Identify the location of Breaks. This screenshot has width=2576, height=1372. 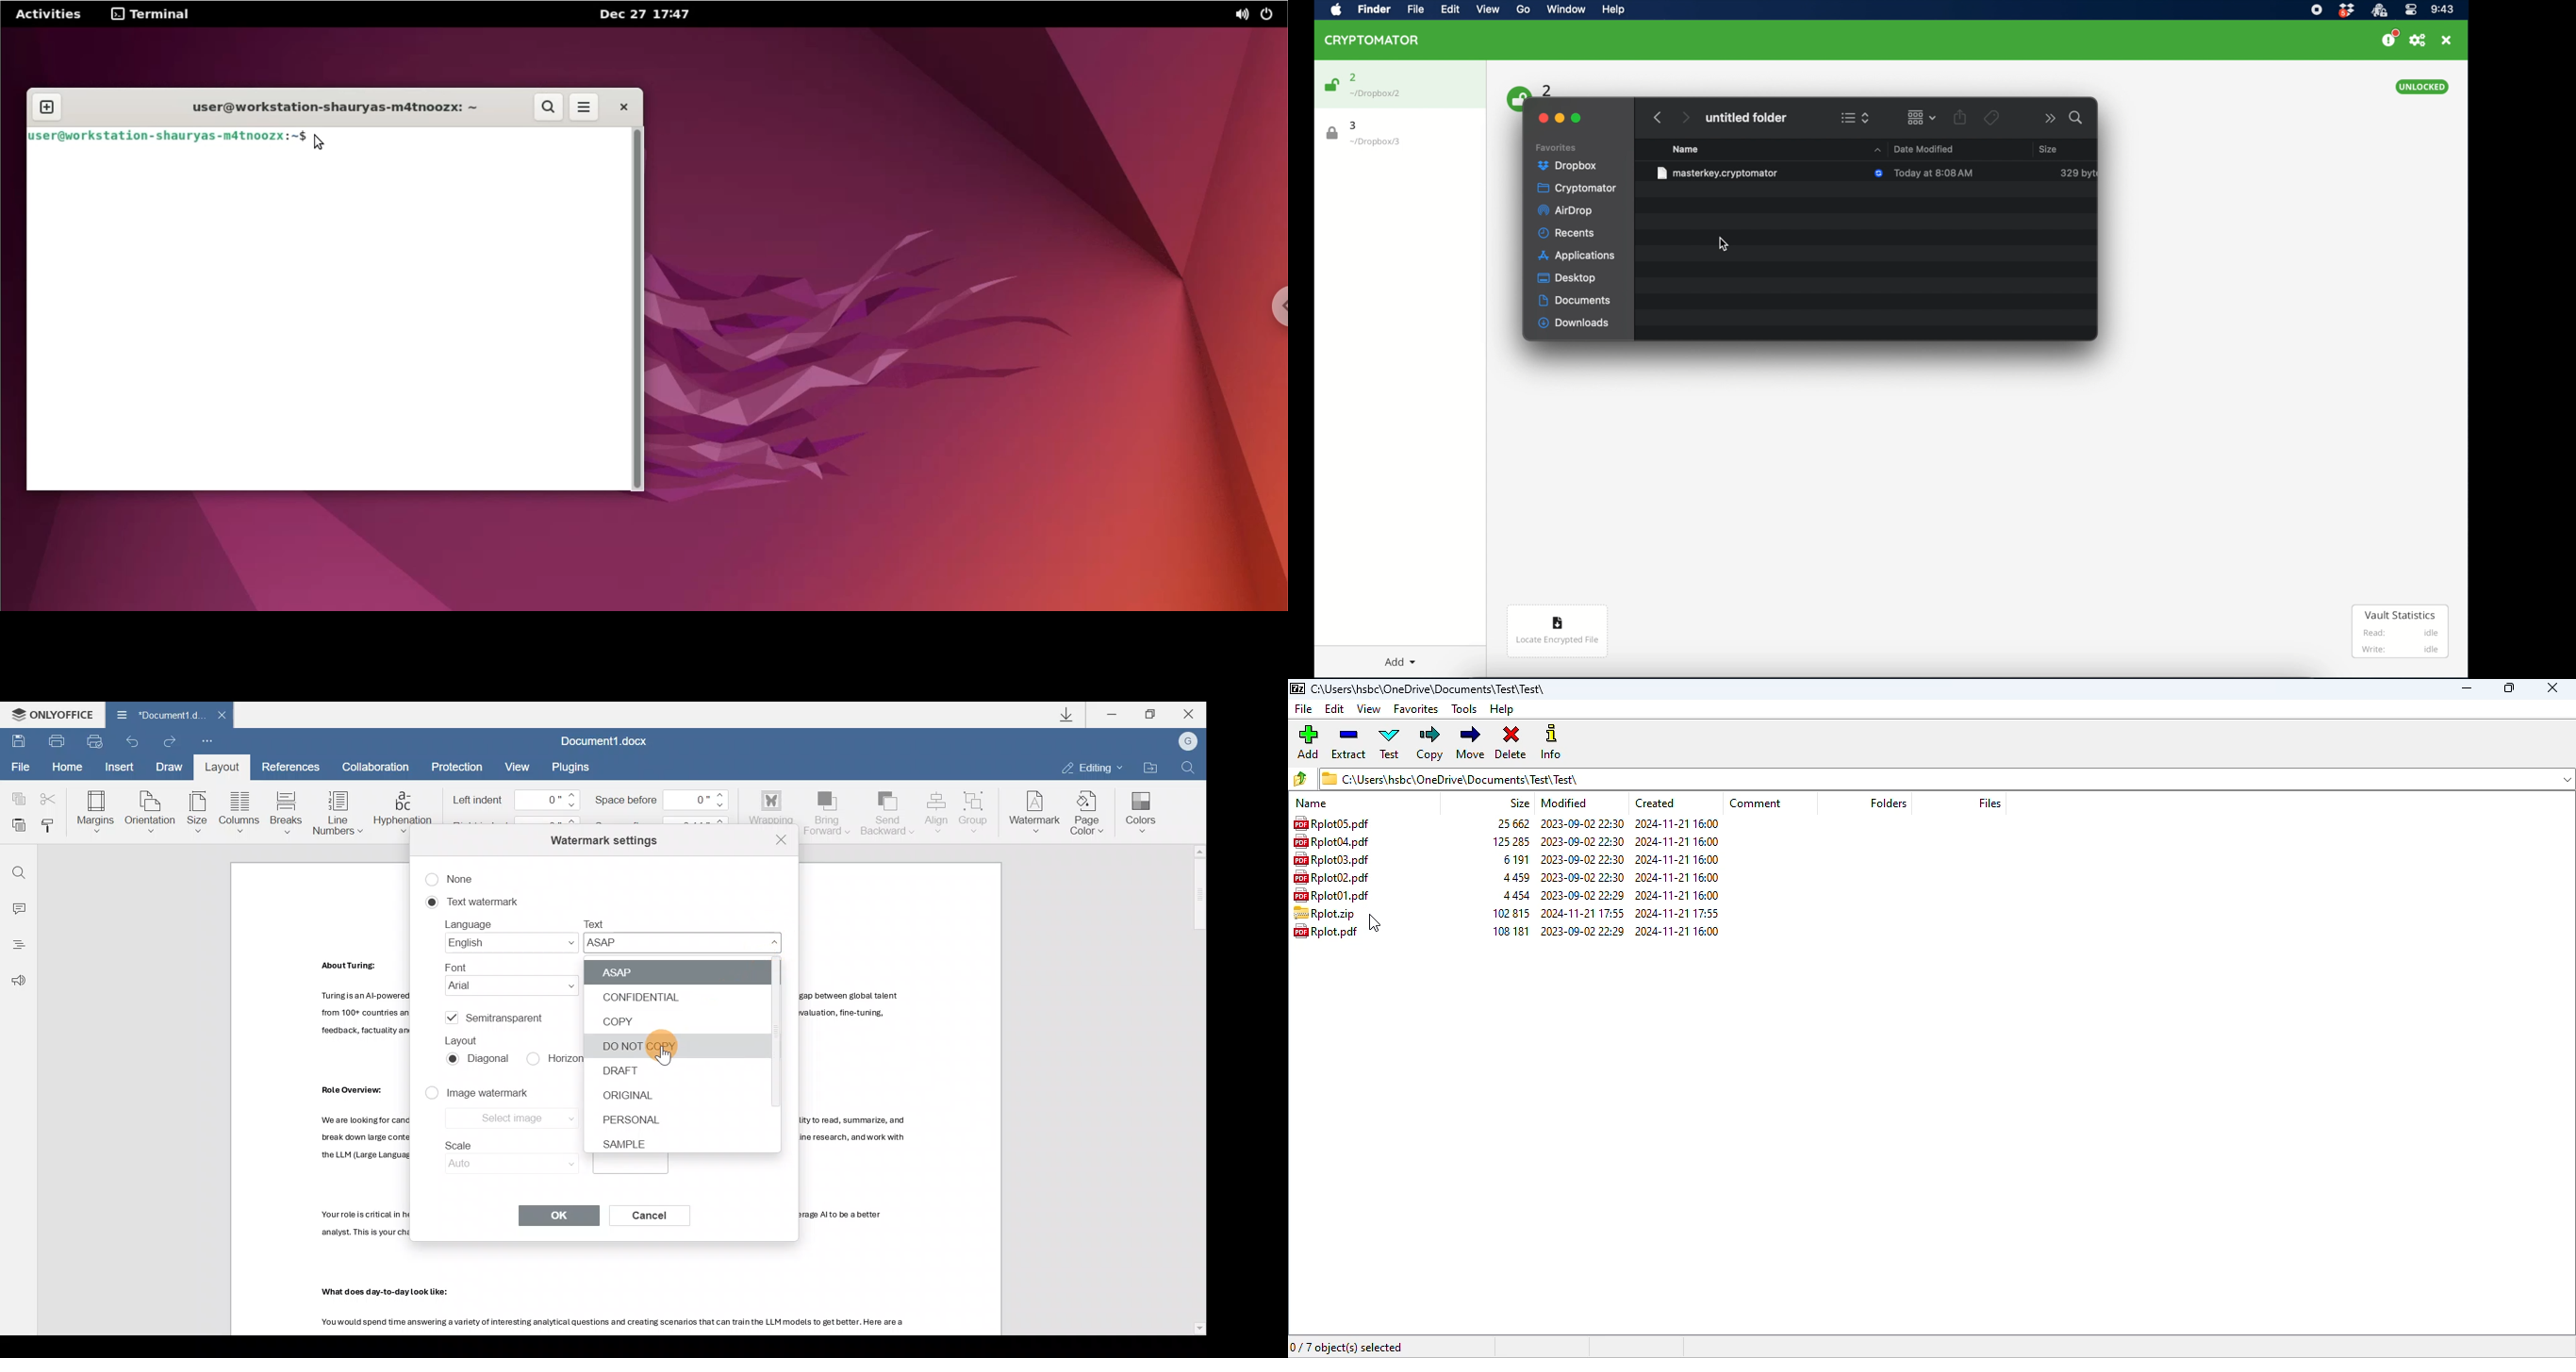
(287, 809).